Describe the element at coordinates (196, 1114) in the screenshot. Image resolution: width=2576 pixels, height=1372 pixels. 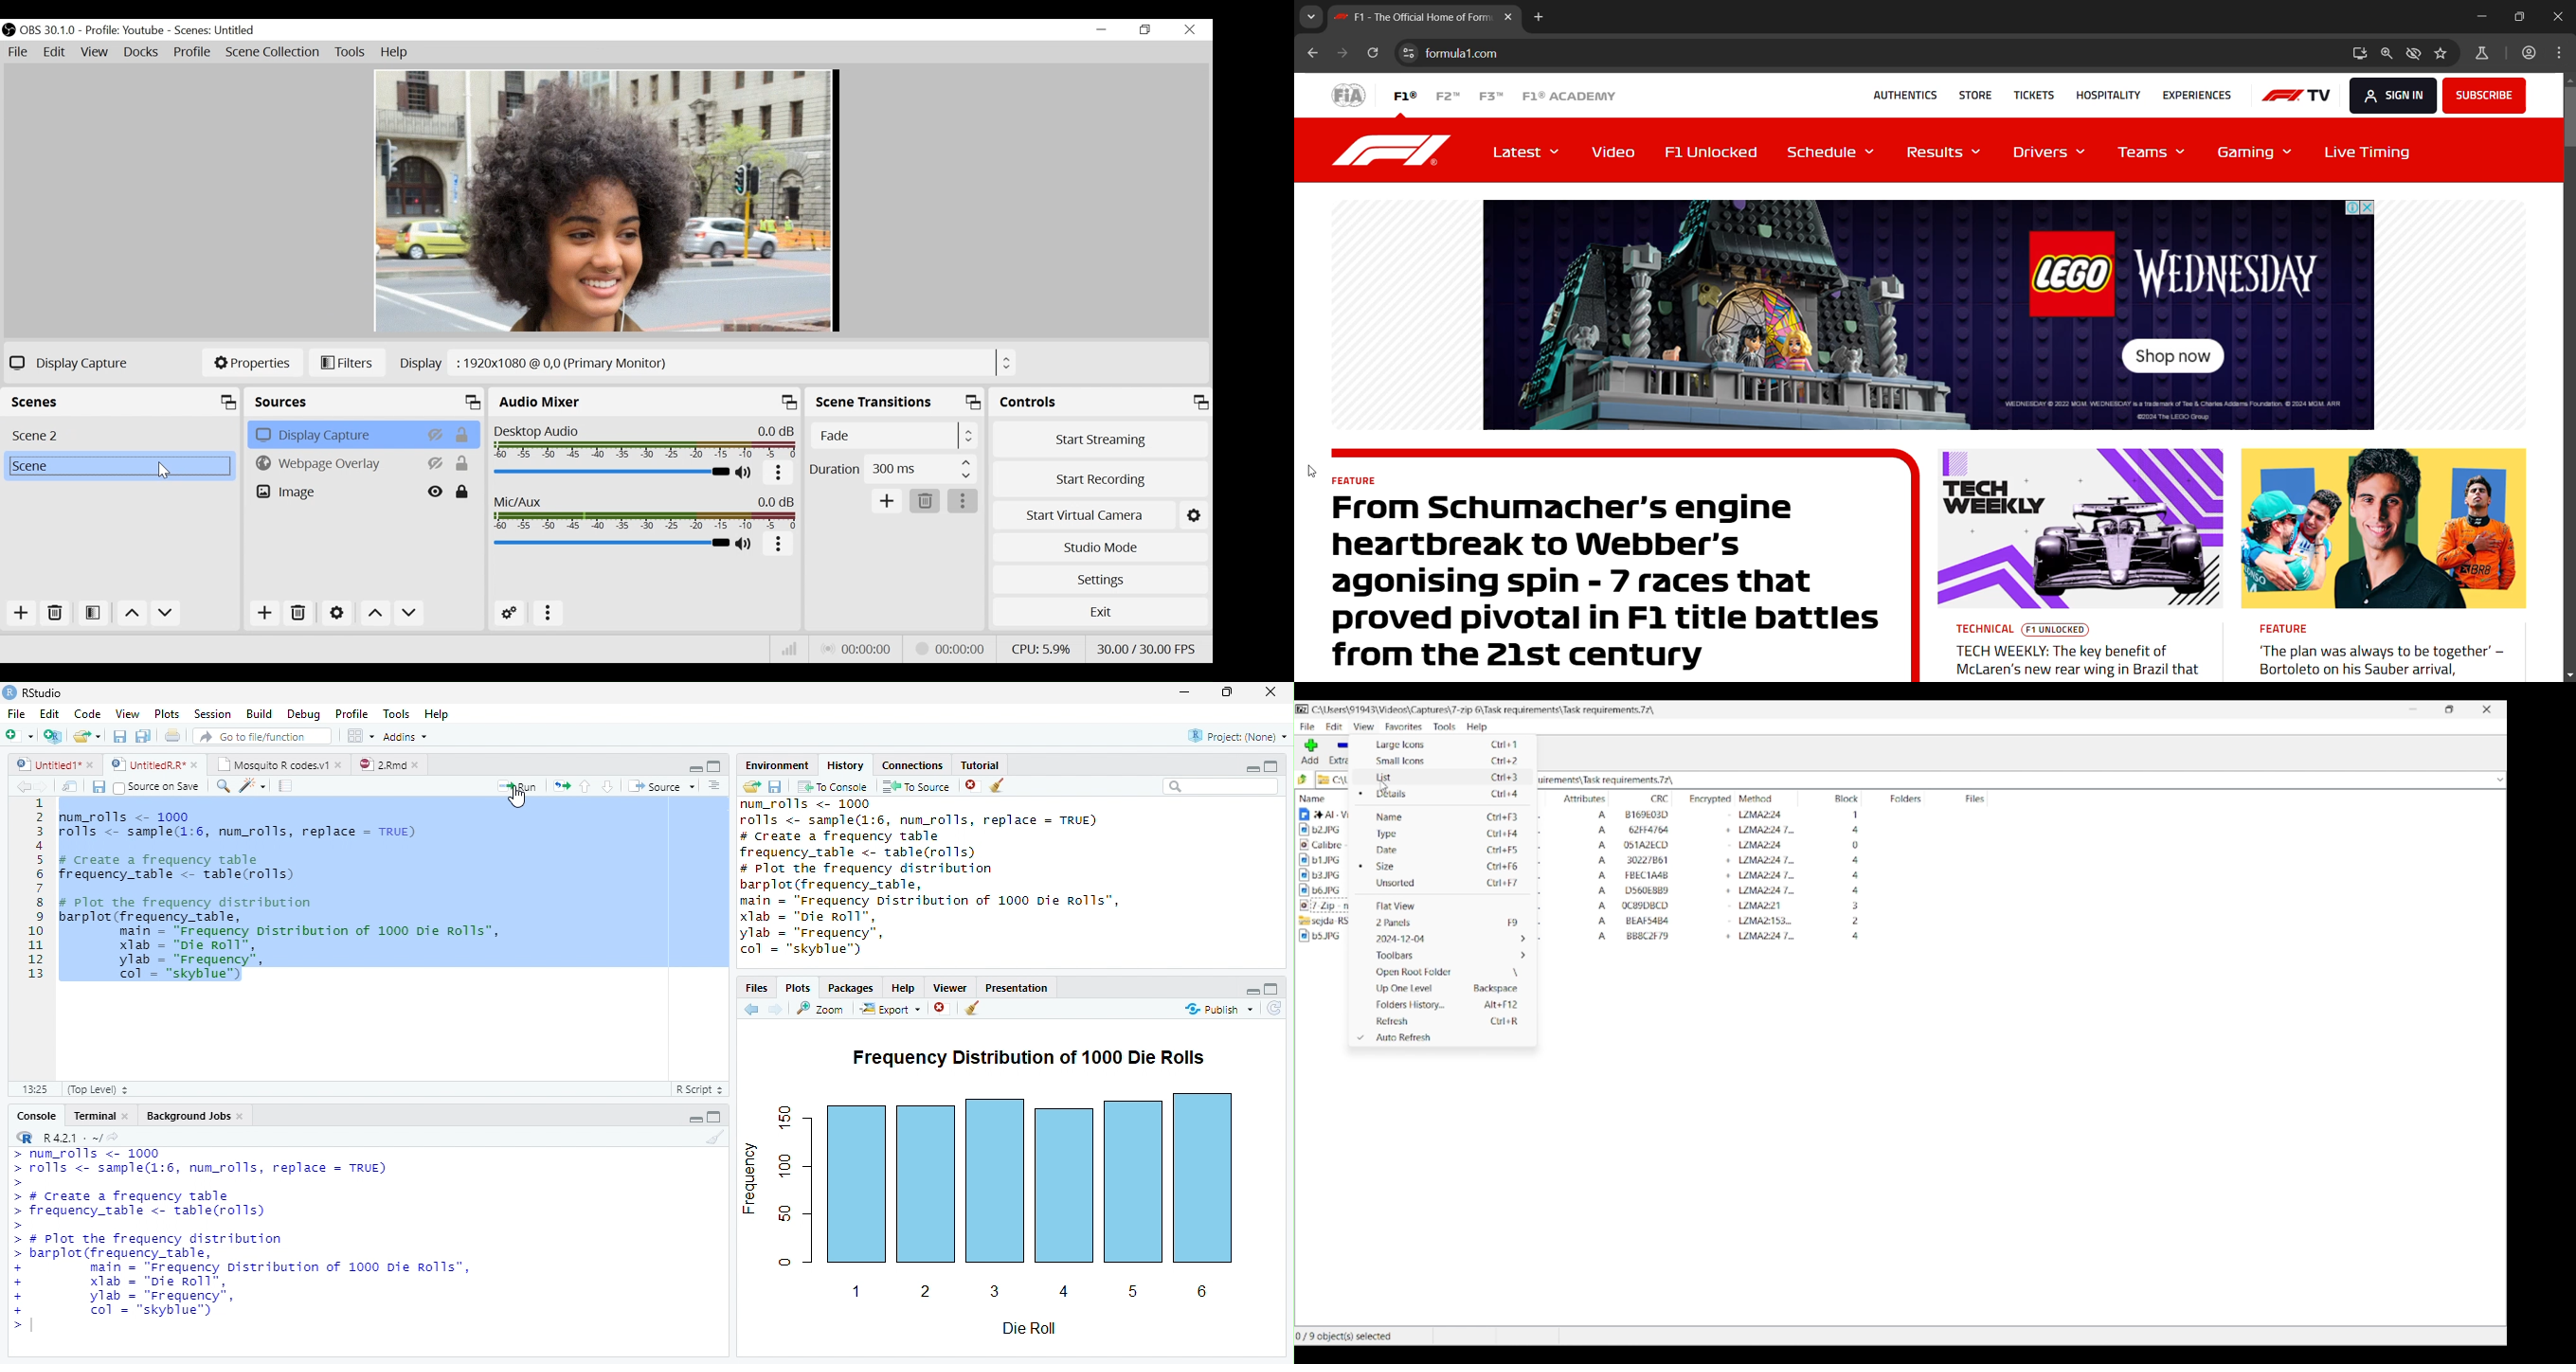
I see `Background Jobs` at that location.